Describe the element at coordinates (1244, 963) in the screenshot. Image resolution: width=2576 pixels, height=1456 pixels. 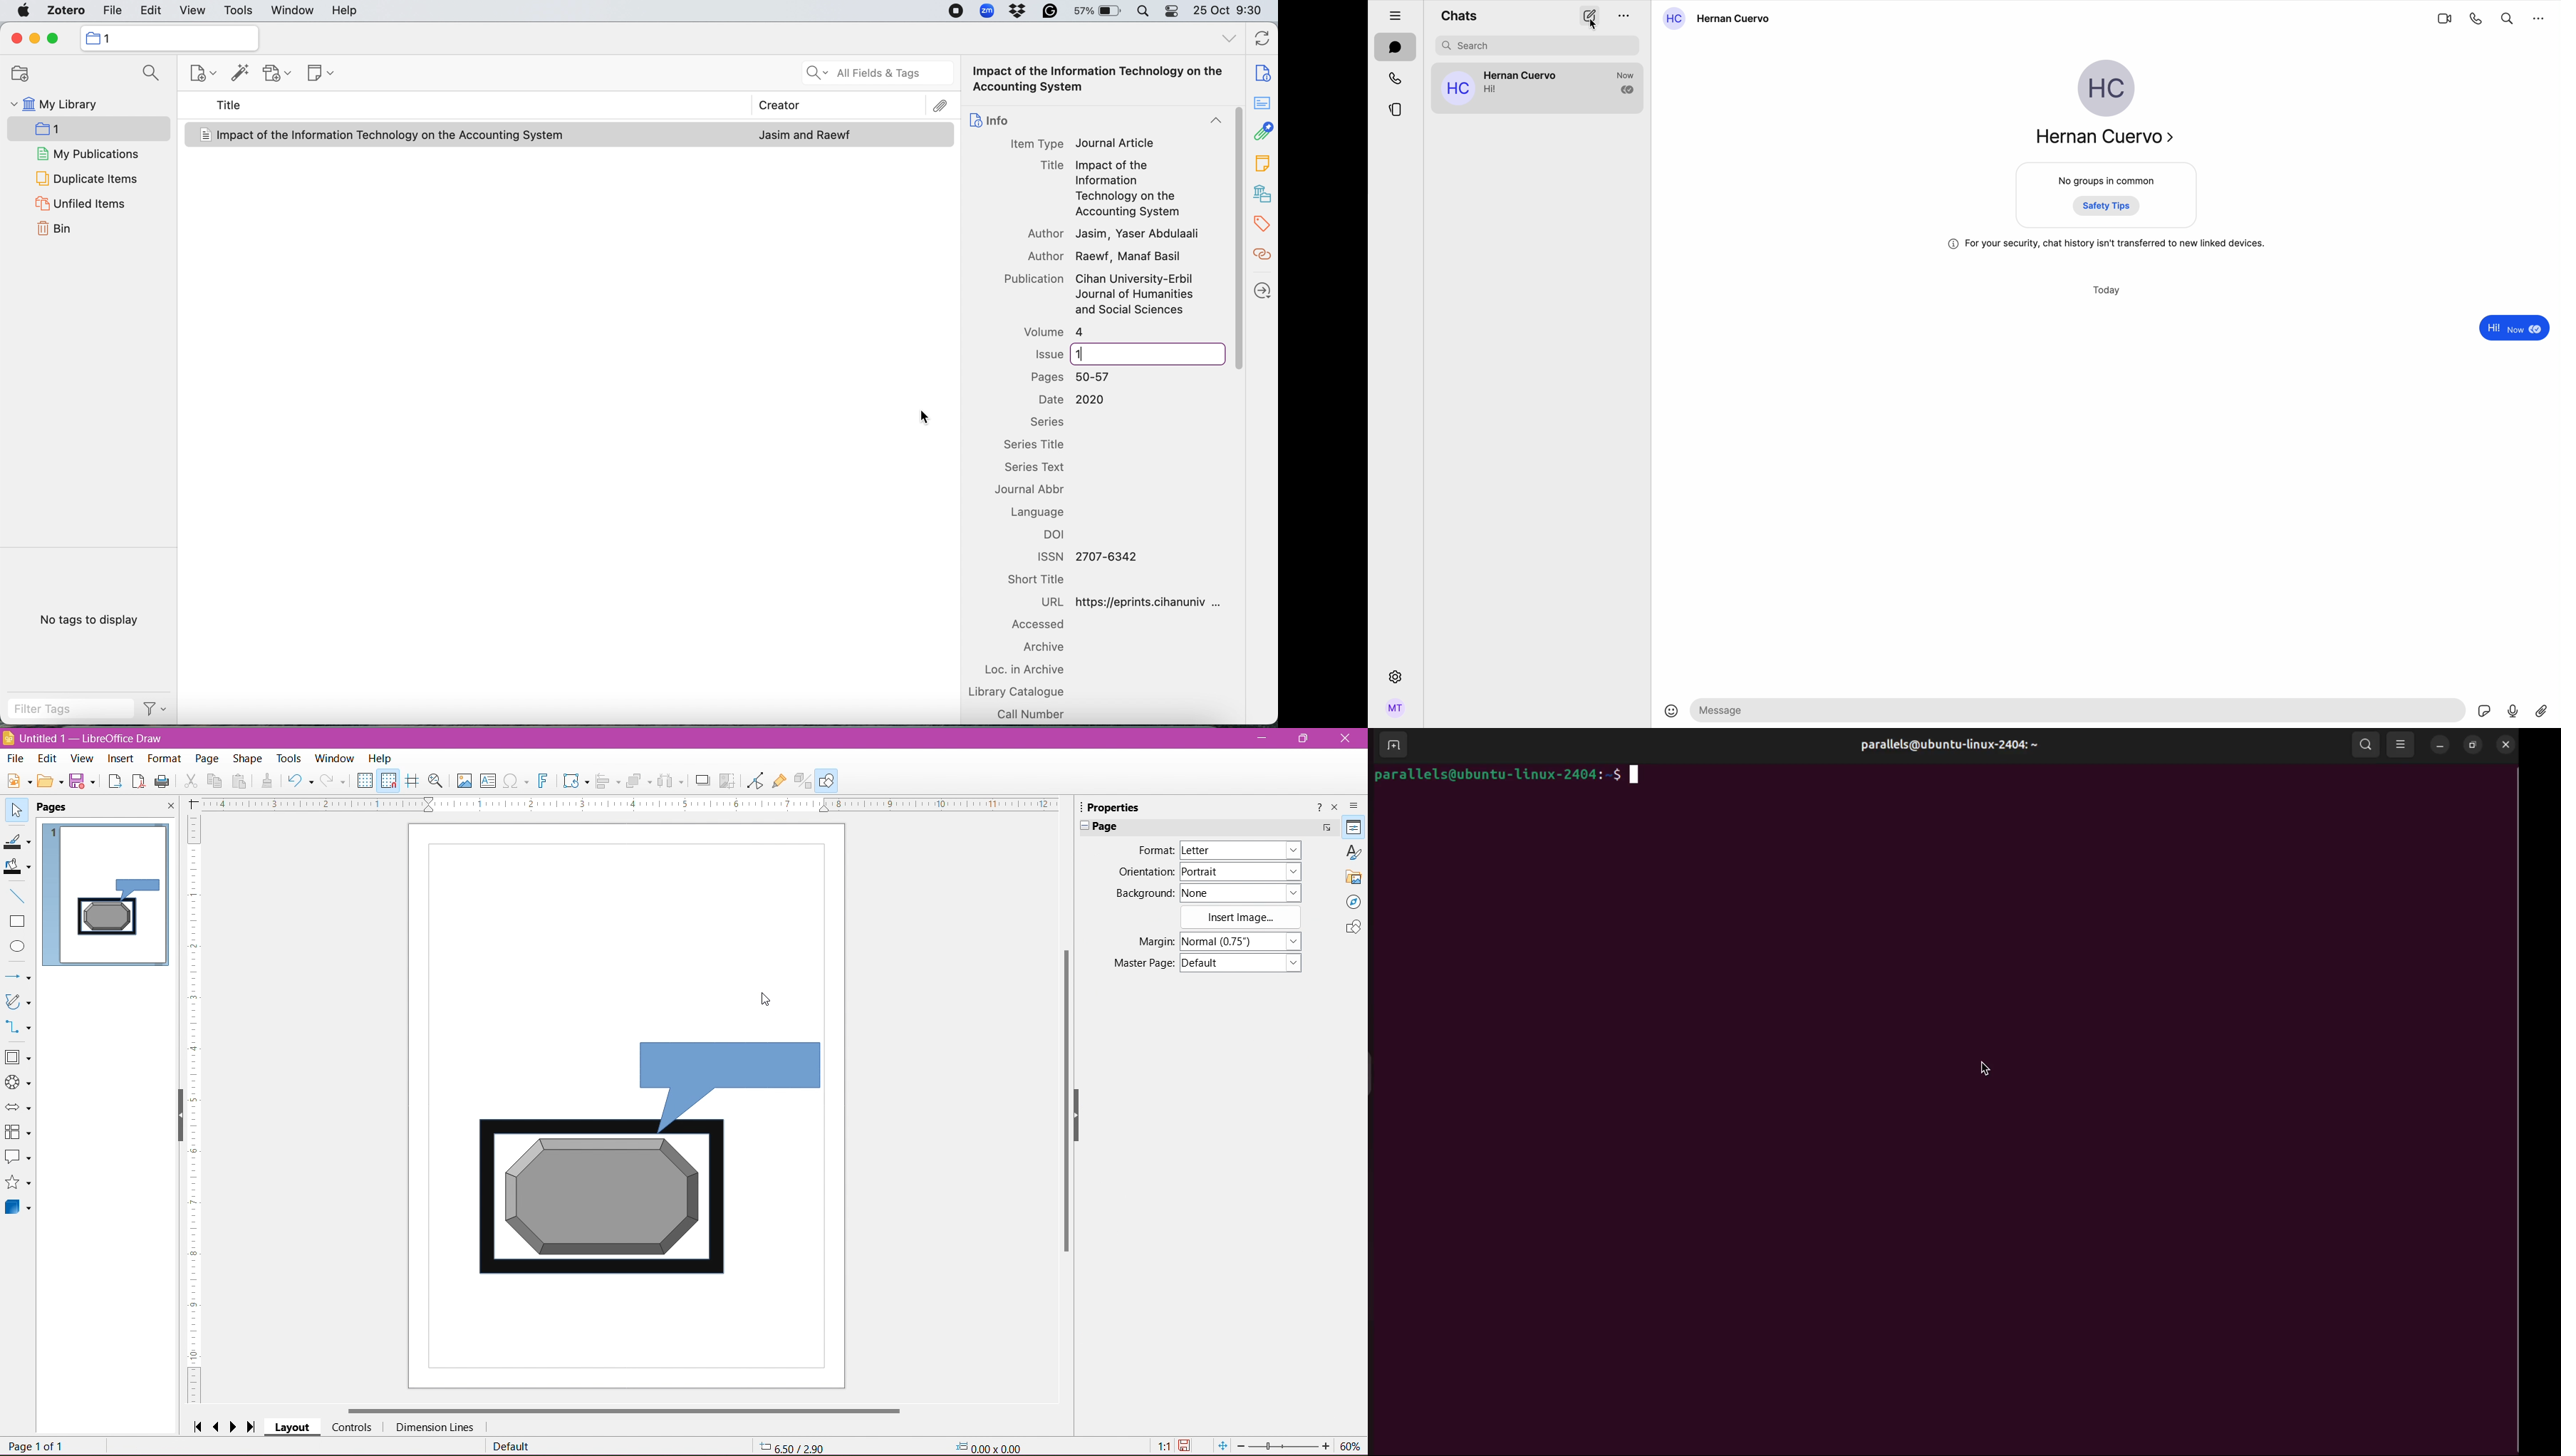
I see `Select master page` at that location.